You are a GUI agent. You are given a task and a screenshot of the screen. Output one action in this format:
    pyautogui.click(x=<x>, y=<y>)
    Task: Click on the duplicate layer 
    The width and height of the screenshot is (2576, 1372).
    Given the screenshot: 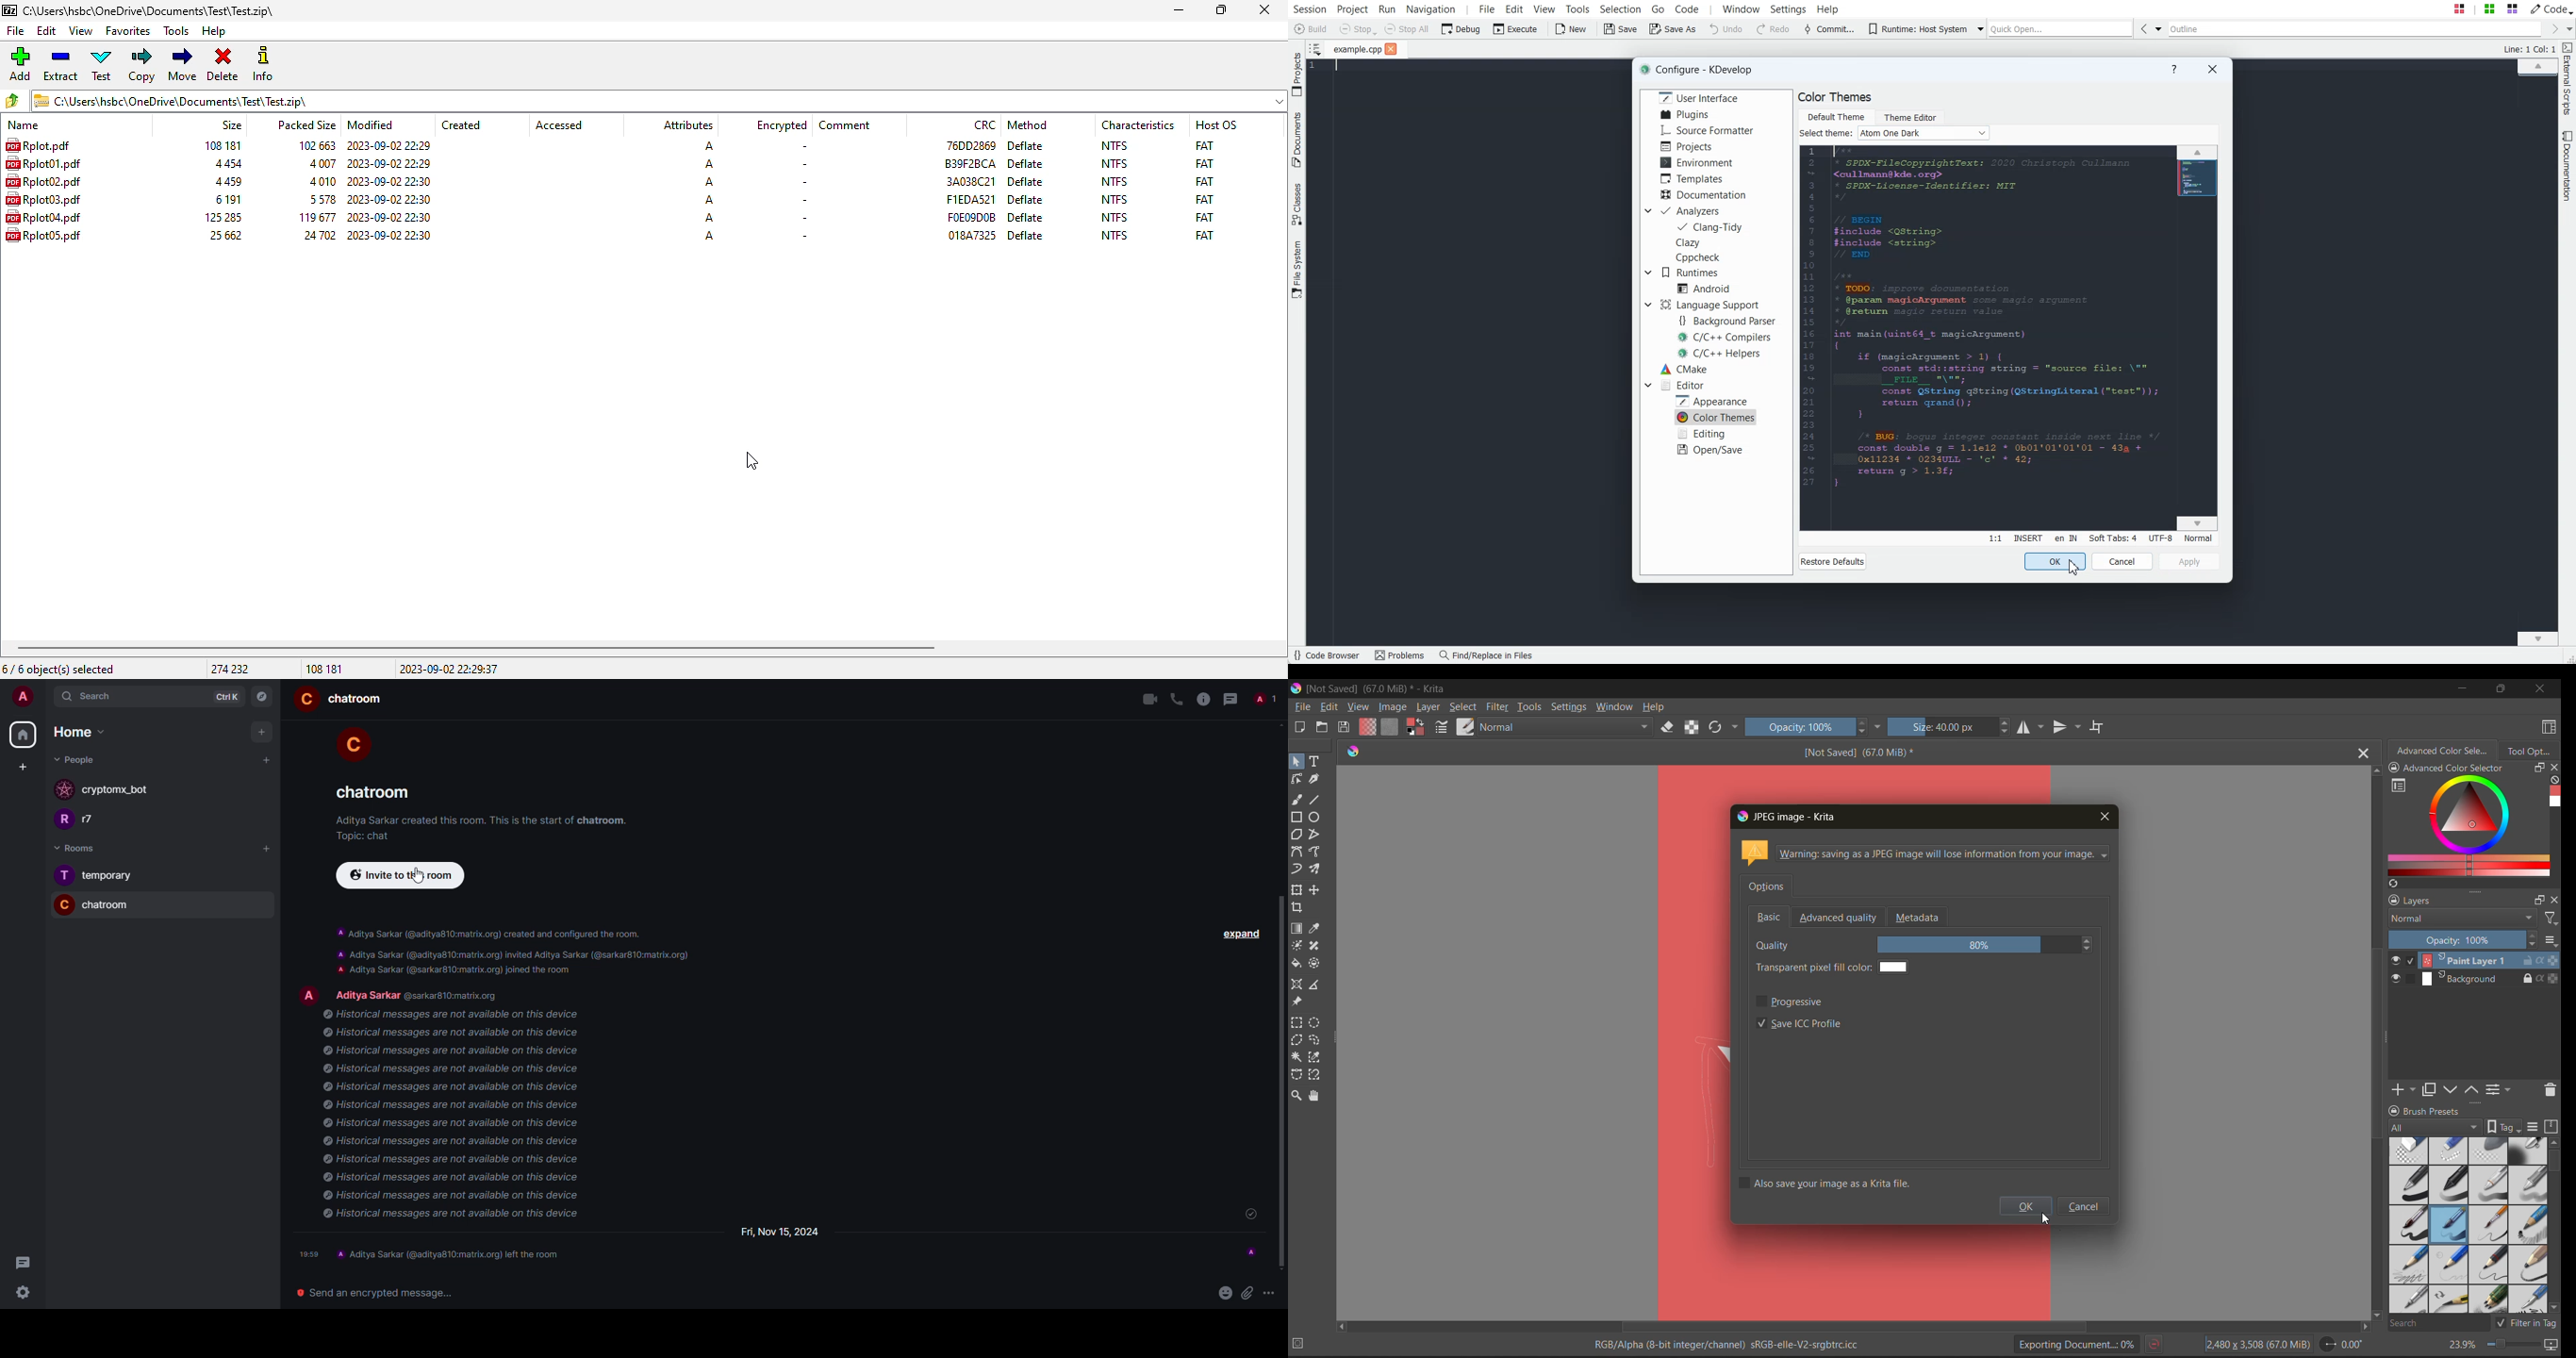 What is the action you would take?
    pyautogui.click(x=2436, y=1091)
    